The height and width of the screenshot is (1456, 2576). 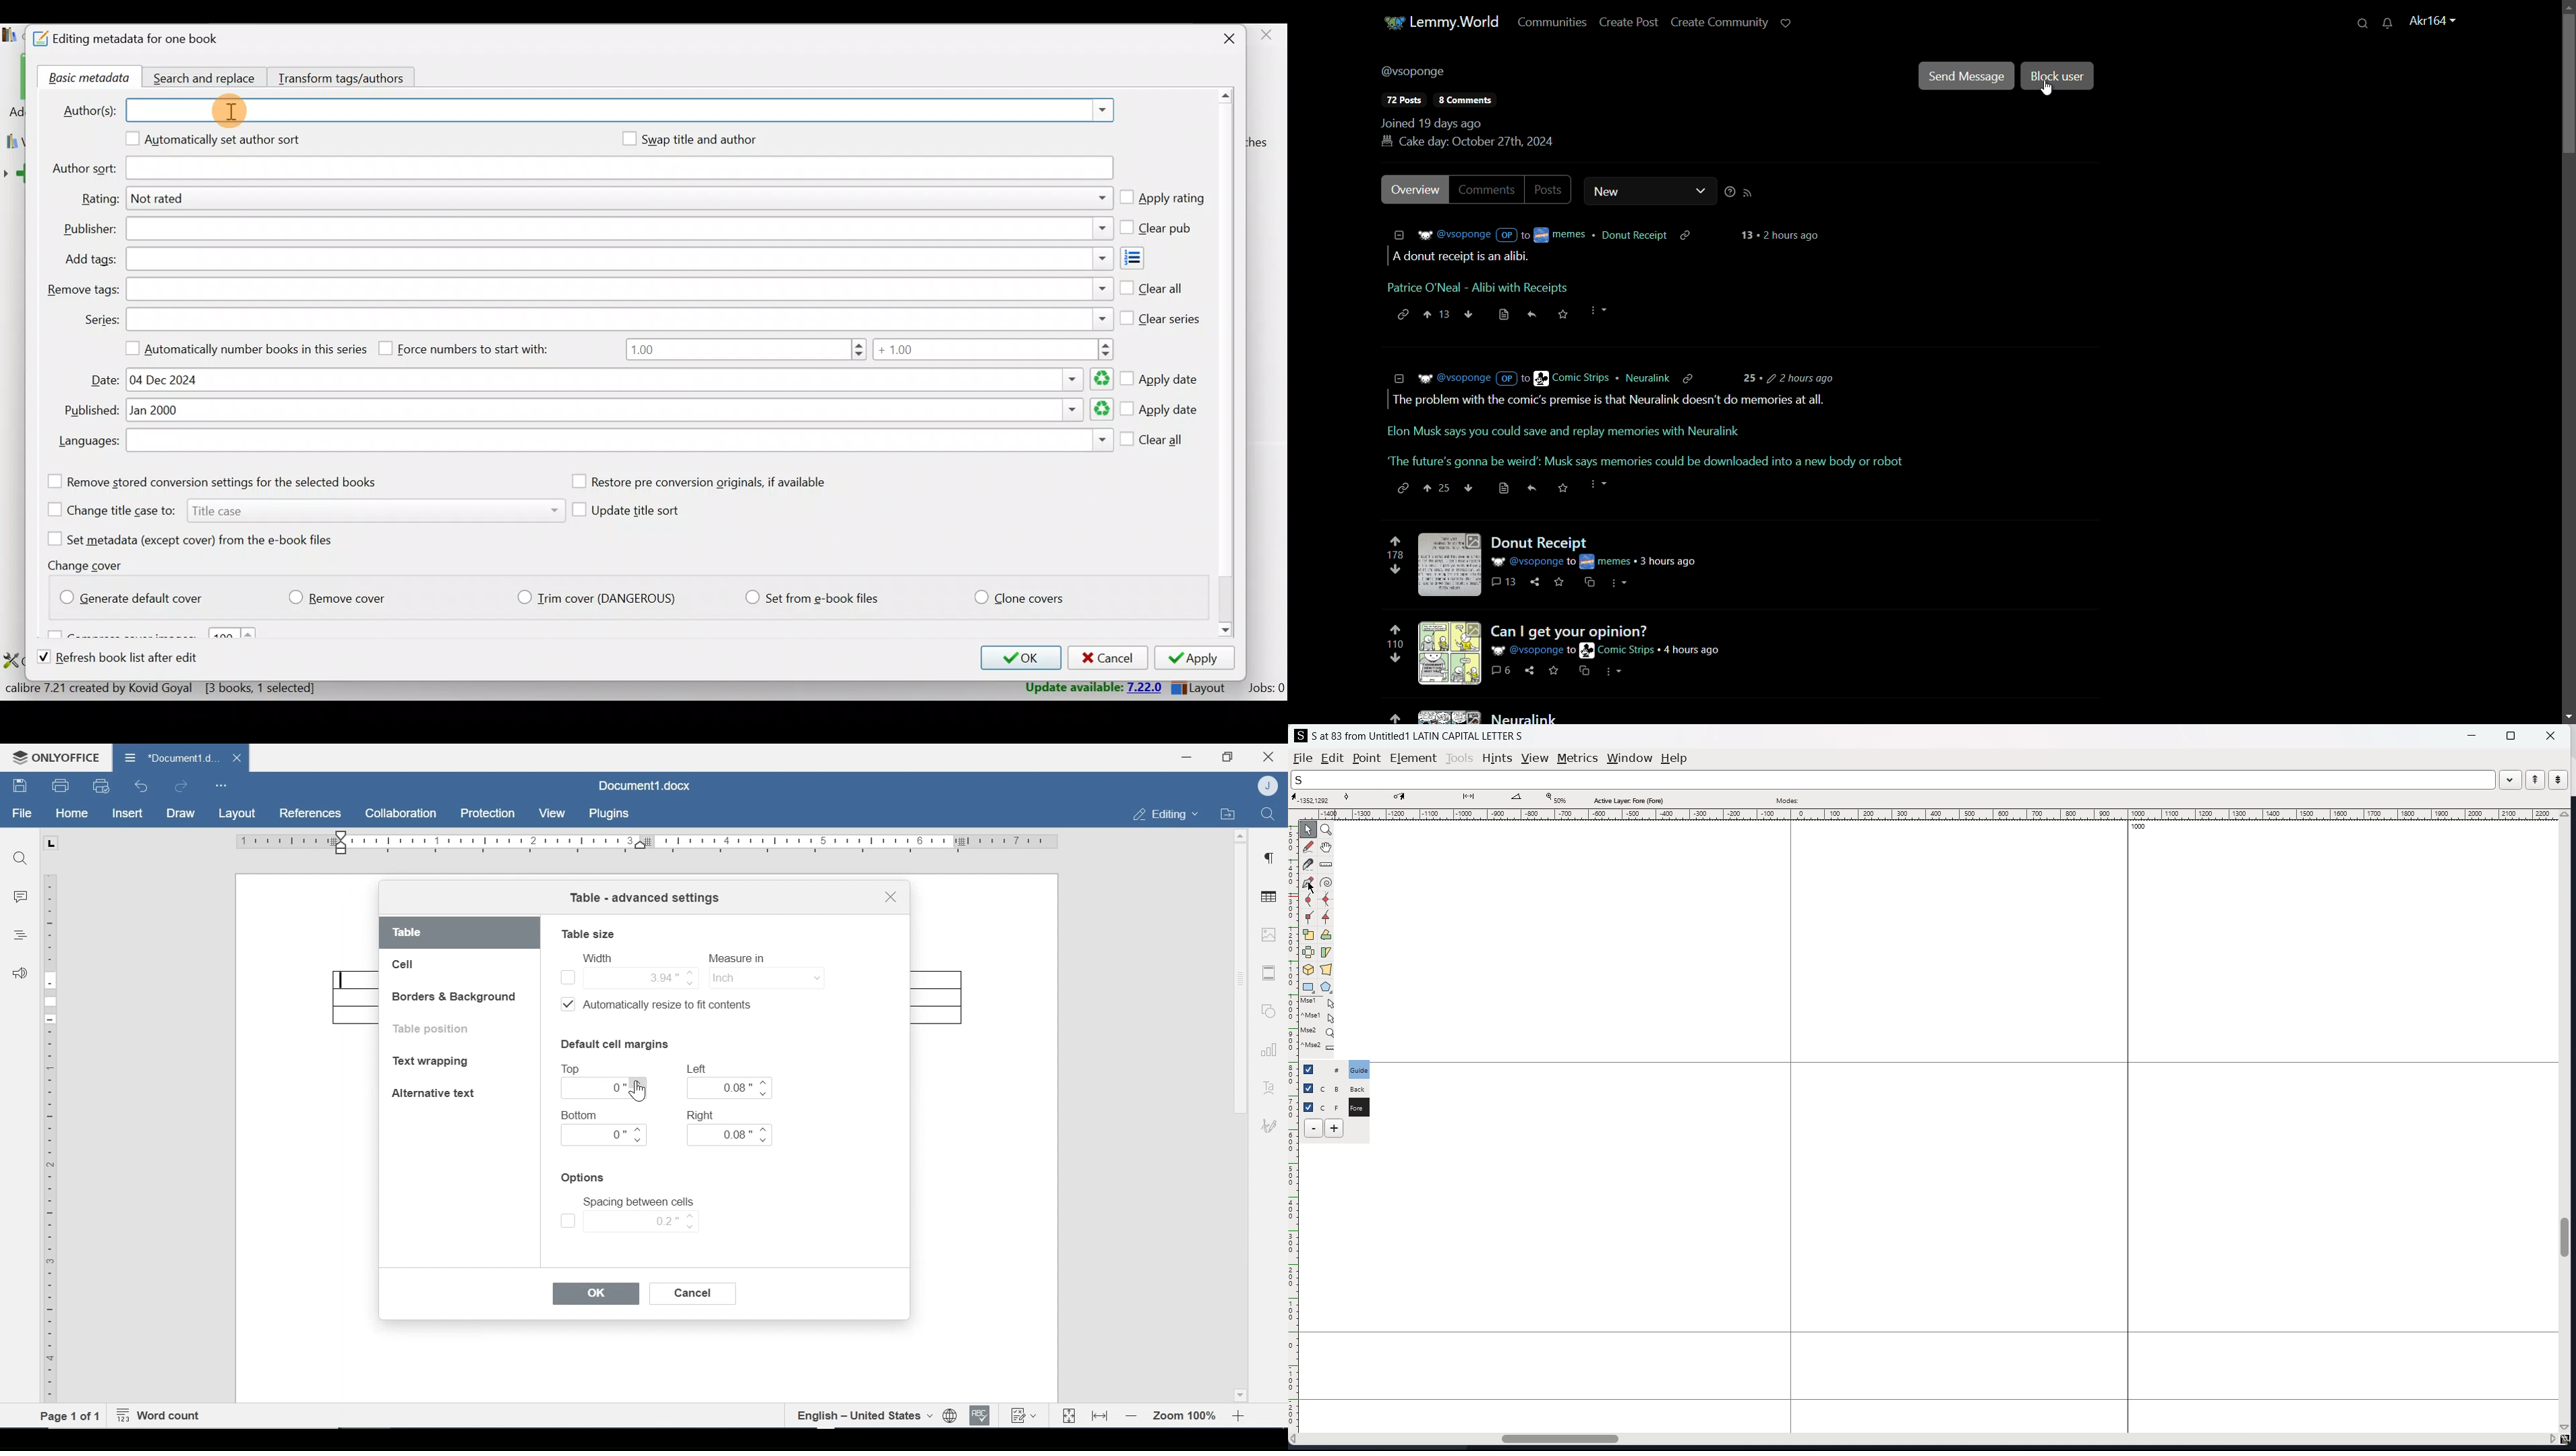 I want to click on Text wrapping, so click(x=433, y=1063).